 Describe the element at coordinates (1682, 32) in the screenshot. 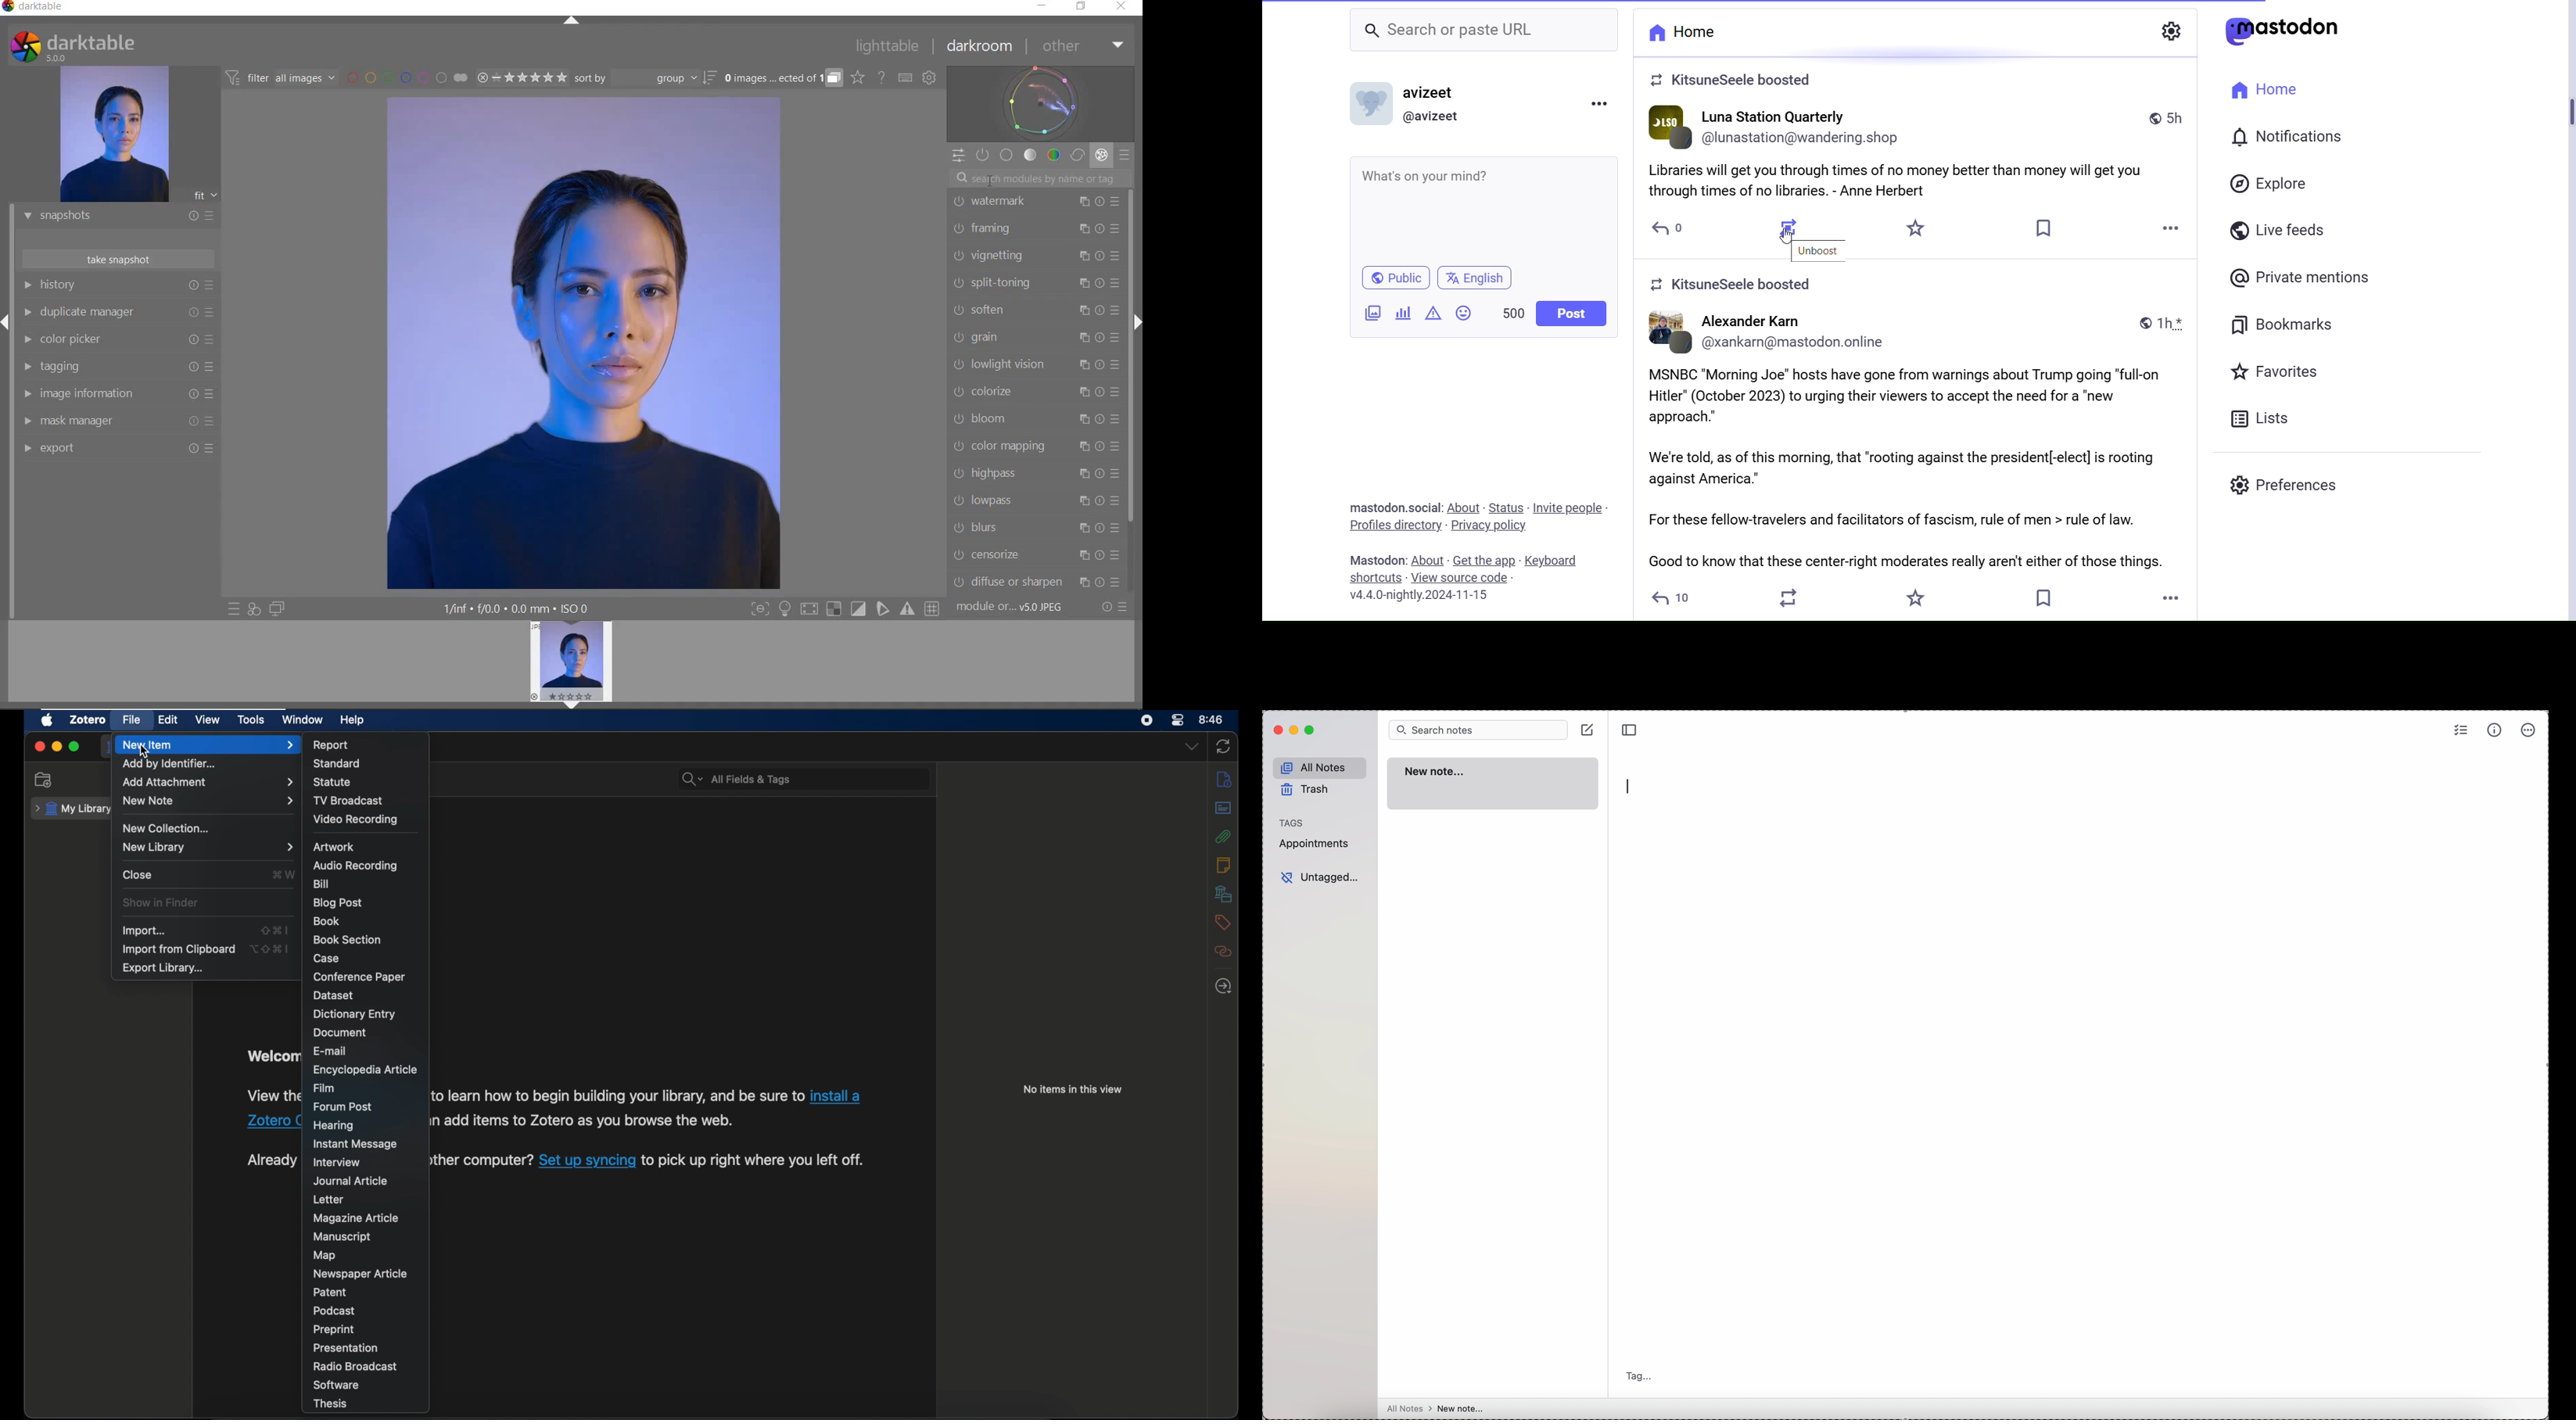

I see `Home` at that location.